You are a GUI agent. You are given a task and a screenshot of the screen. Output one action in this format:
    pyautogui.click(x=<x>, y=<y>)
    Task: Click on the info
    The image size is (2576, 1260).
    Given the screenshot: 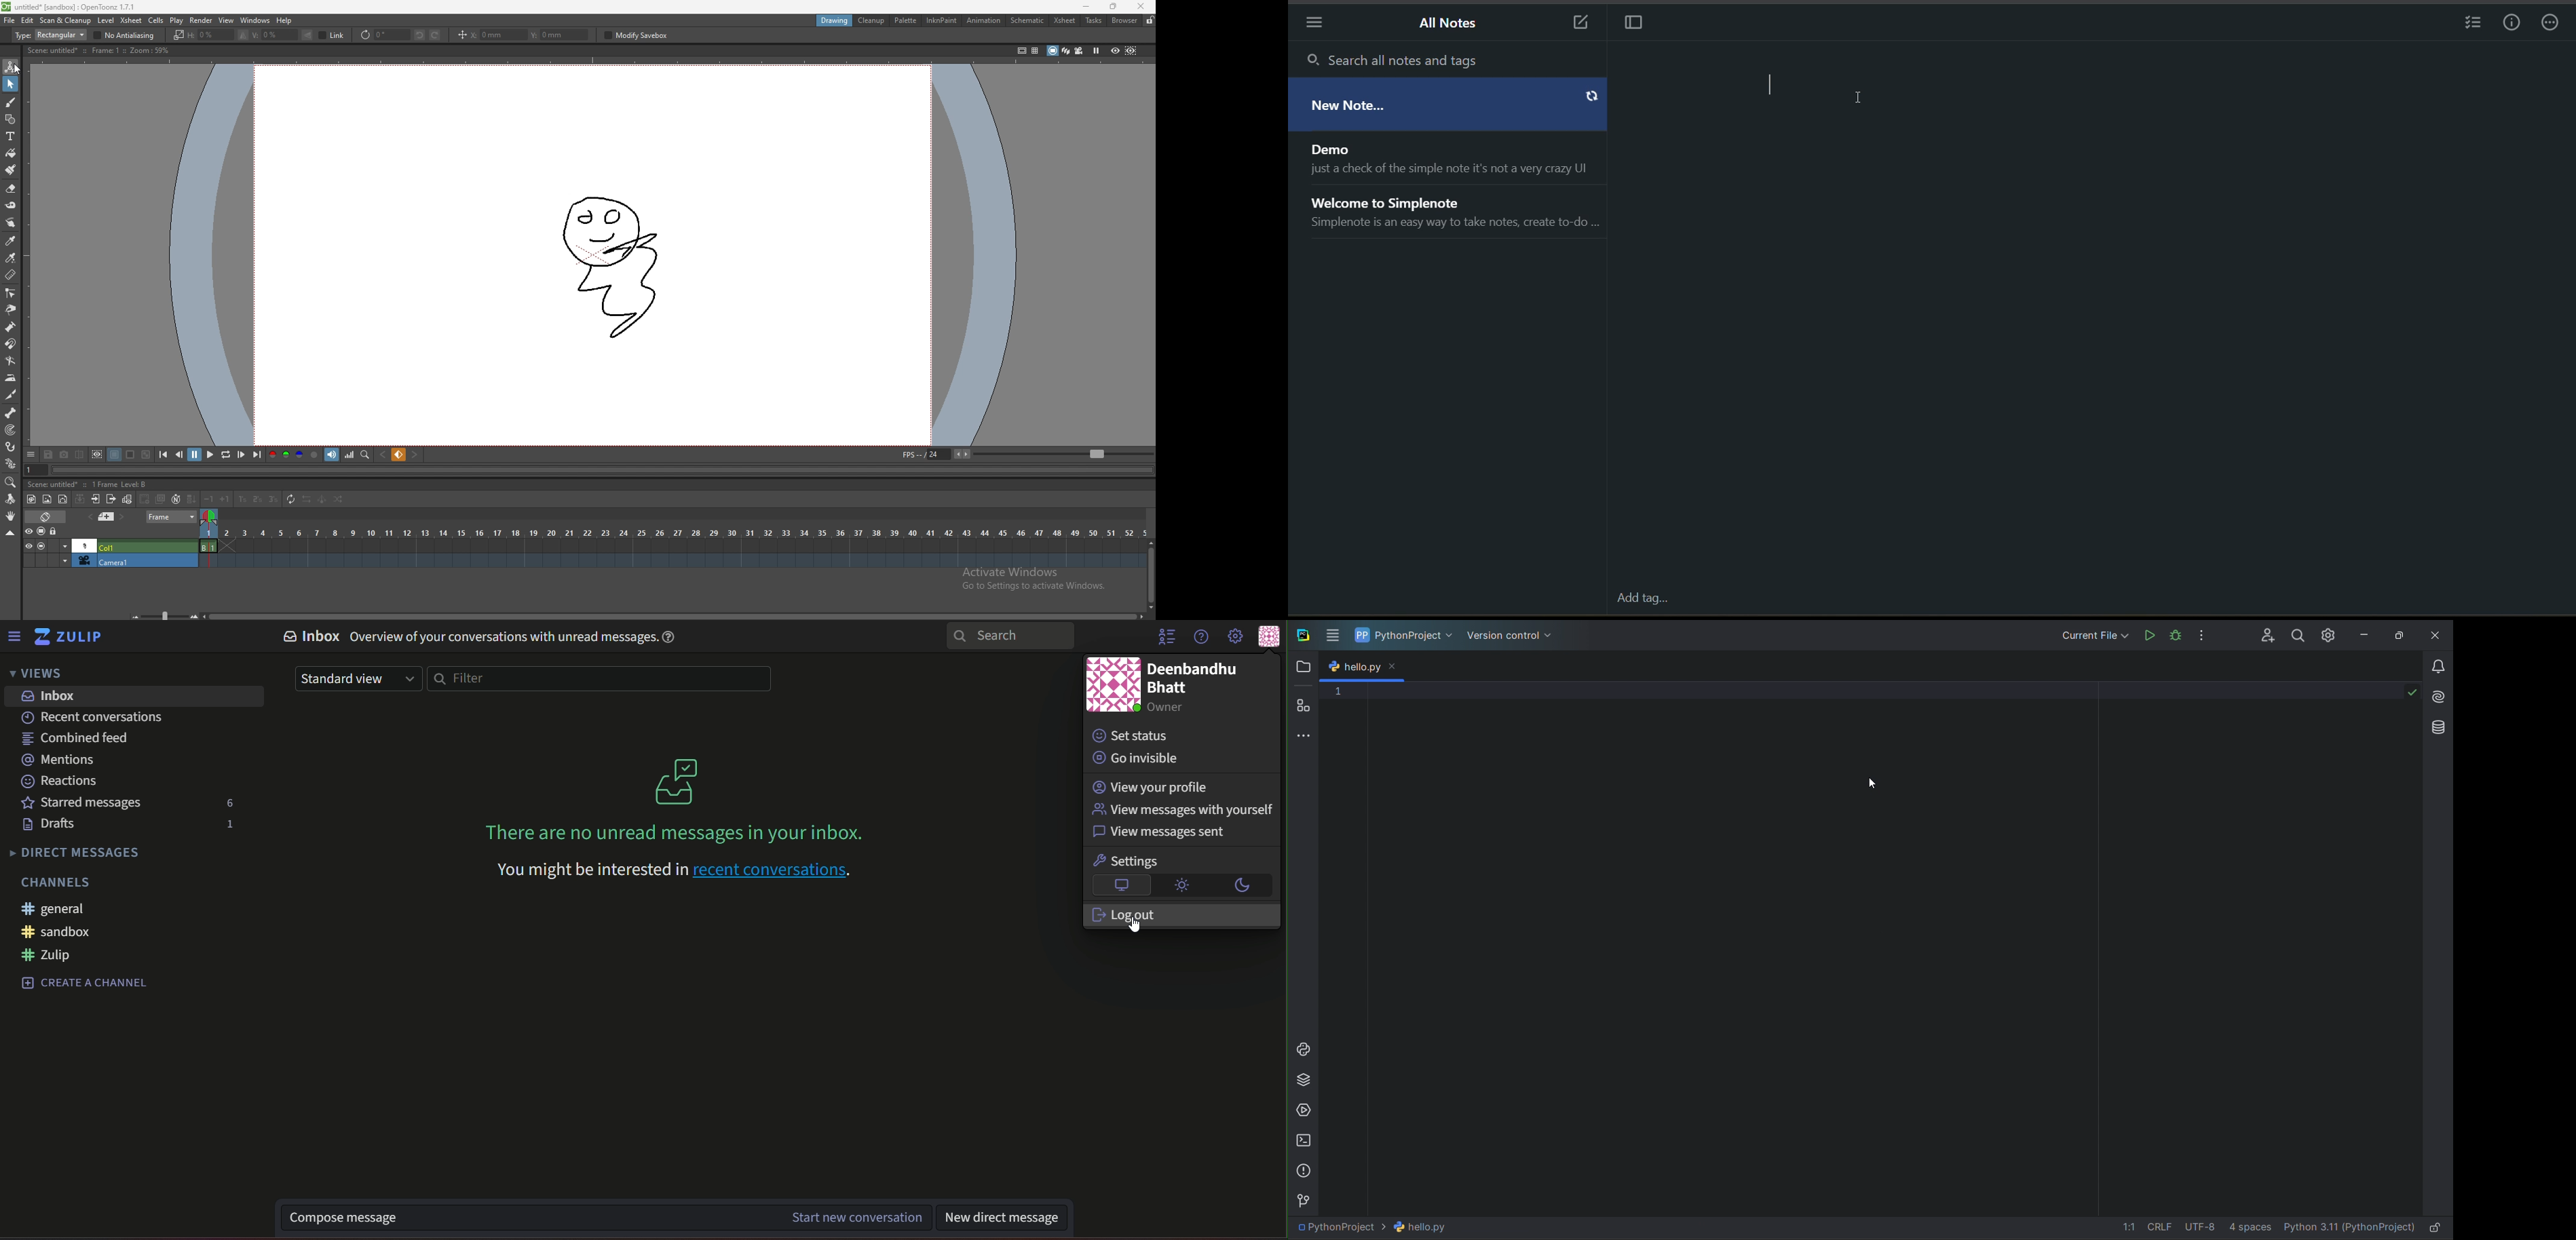 What is the action you would take?
    pyautogui.click(x=2512, y=25)
    